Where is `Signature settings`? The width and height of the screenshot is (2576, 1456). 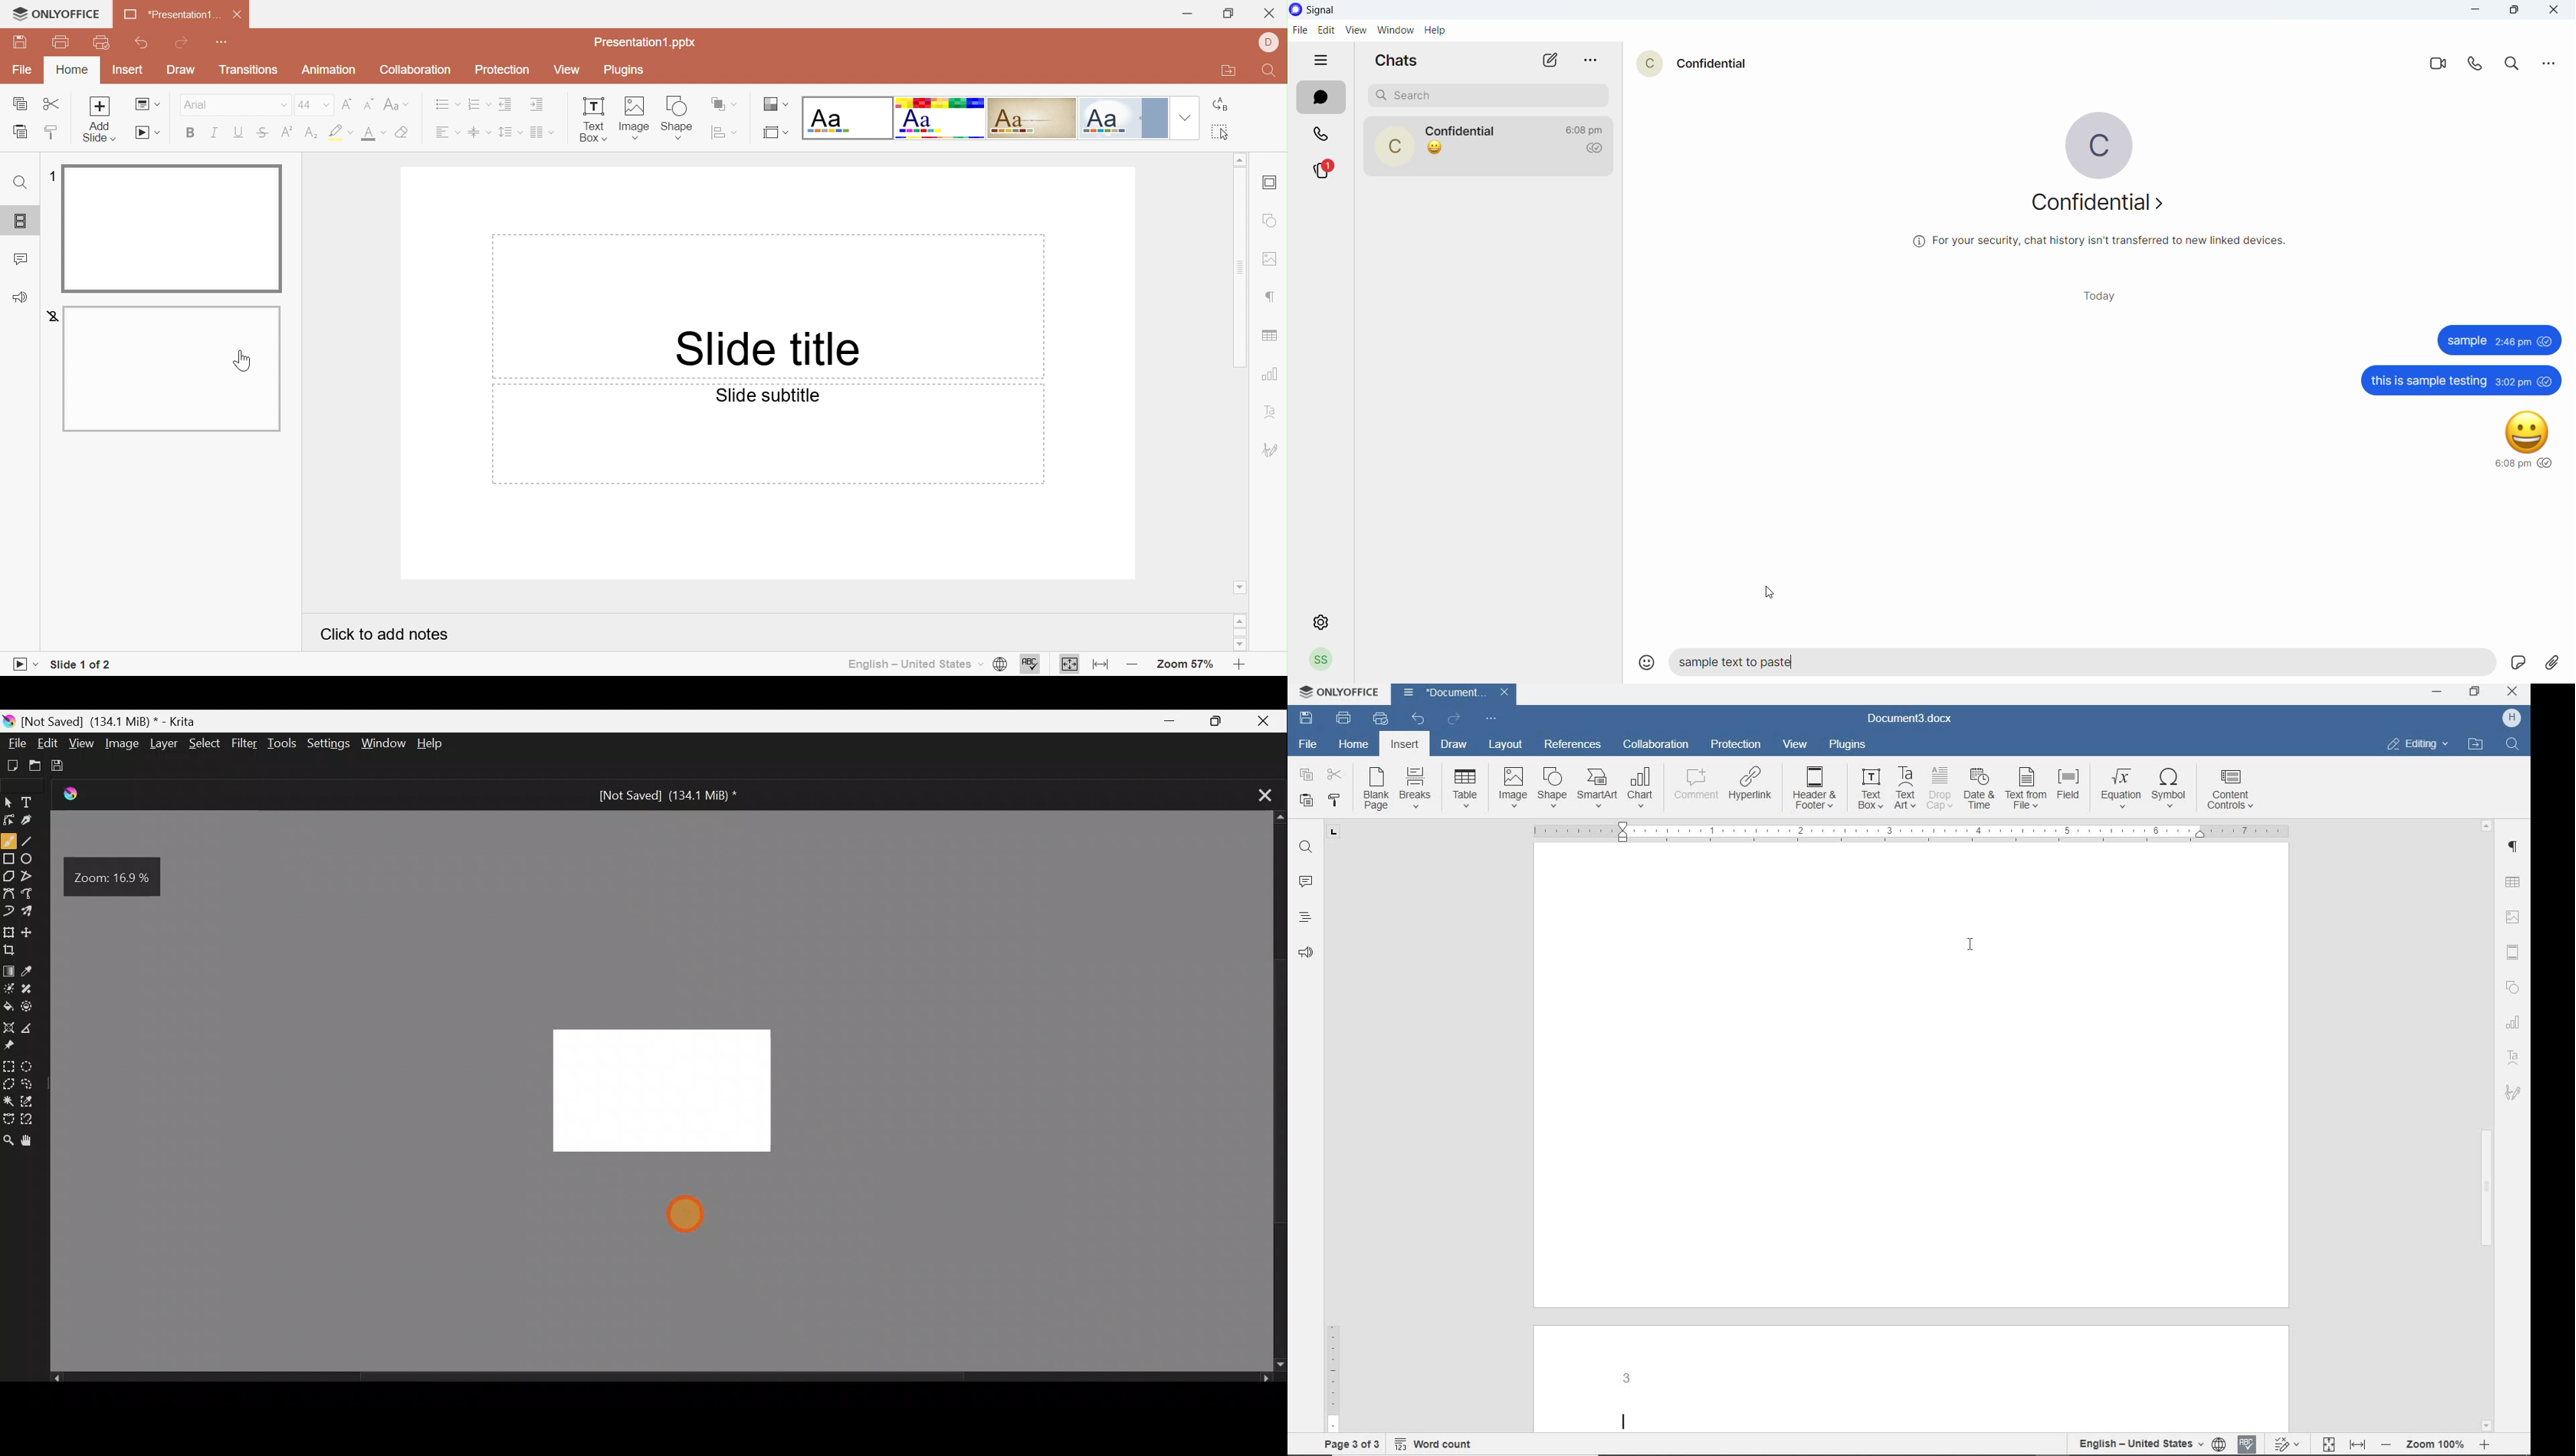
Signature settings is located at coordinates (1271, 450).